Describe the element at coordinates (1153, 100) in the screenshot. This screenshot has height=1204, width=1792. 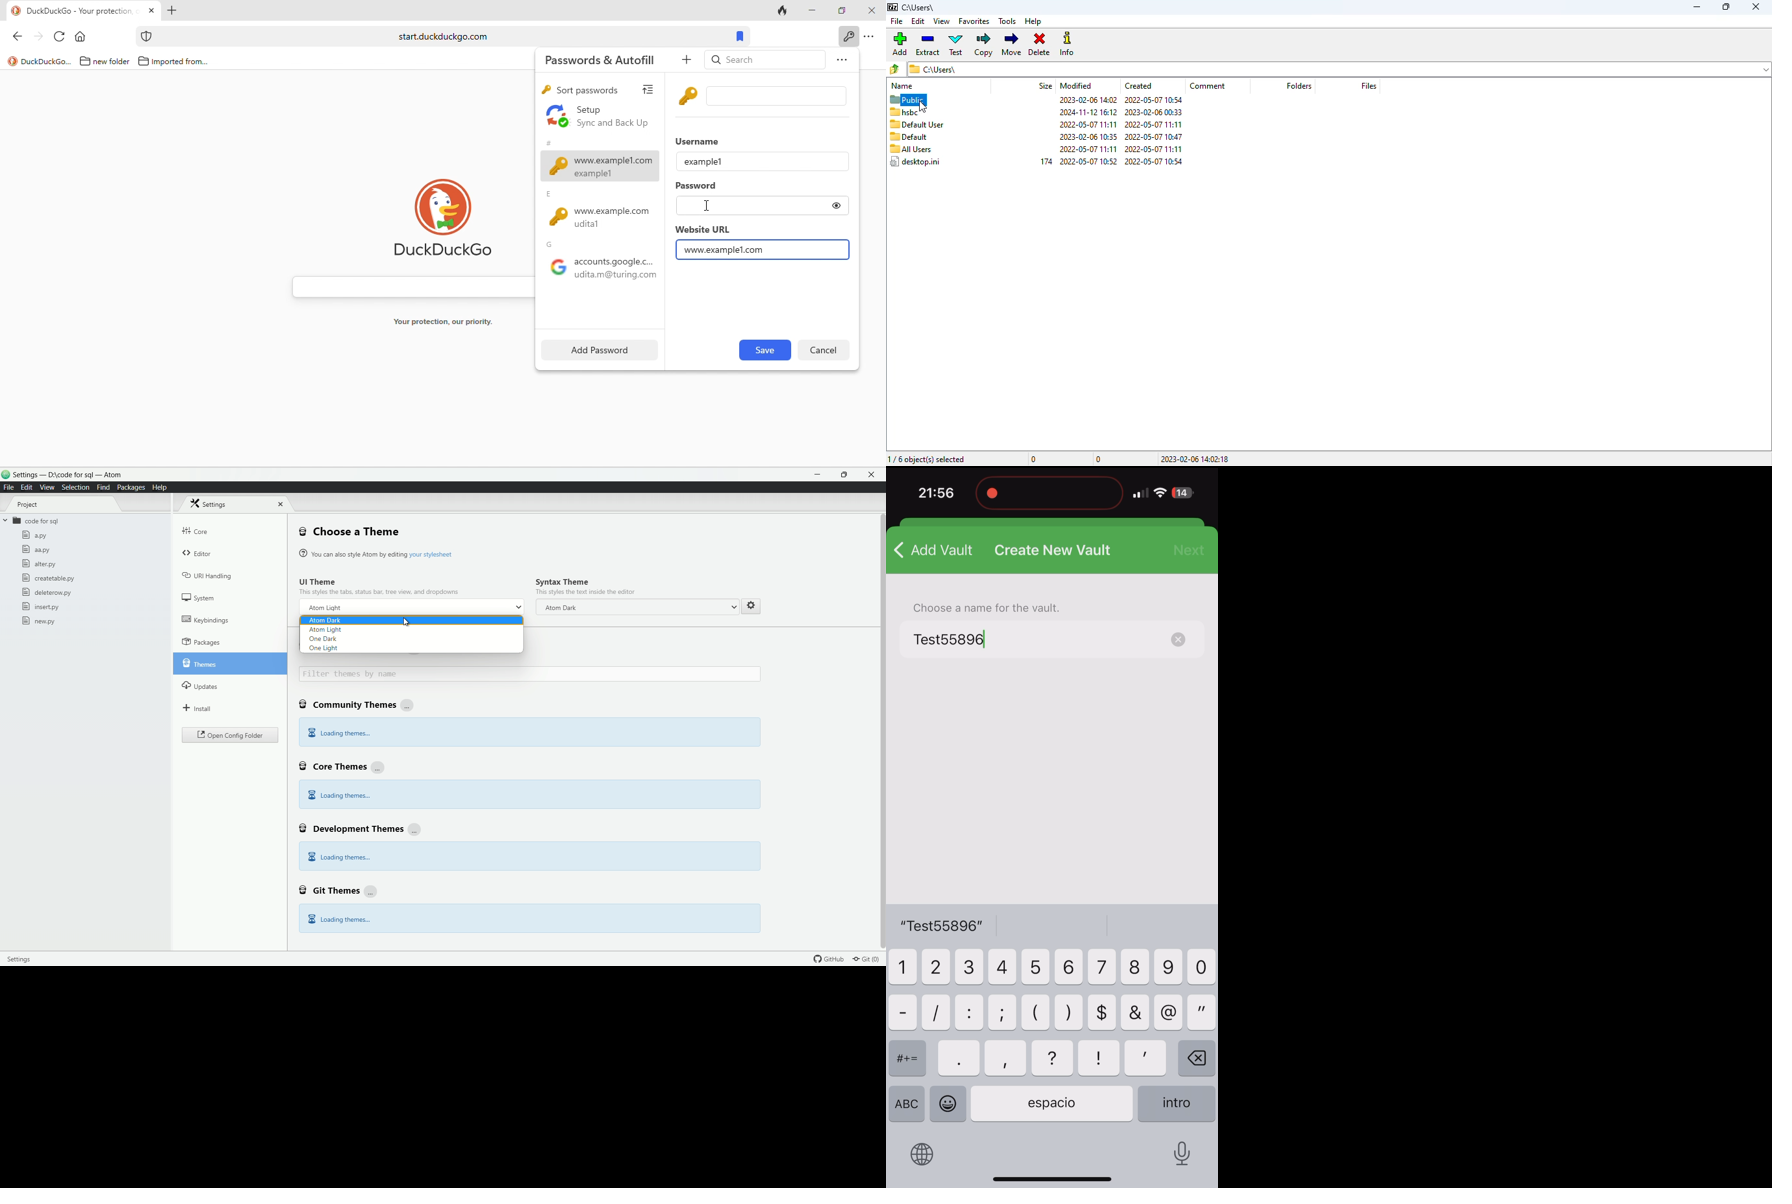
I see `2022-05-07 10:54` at that location.